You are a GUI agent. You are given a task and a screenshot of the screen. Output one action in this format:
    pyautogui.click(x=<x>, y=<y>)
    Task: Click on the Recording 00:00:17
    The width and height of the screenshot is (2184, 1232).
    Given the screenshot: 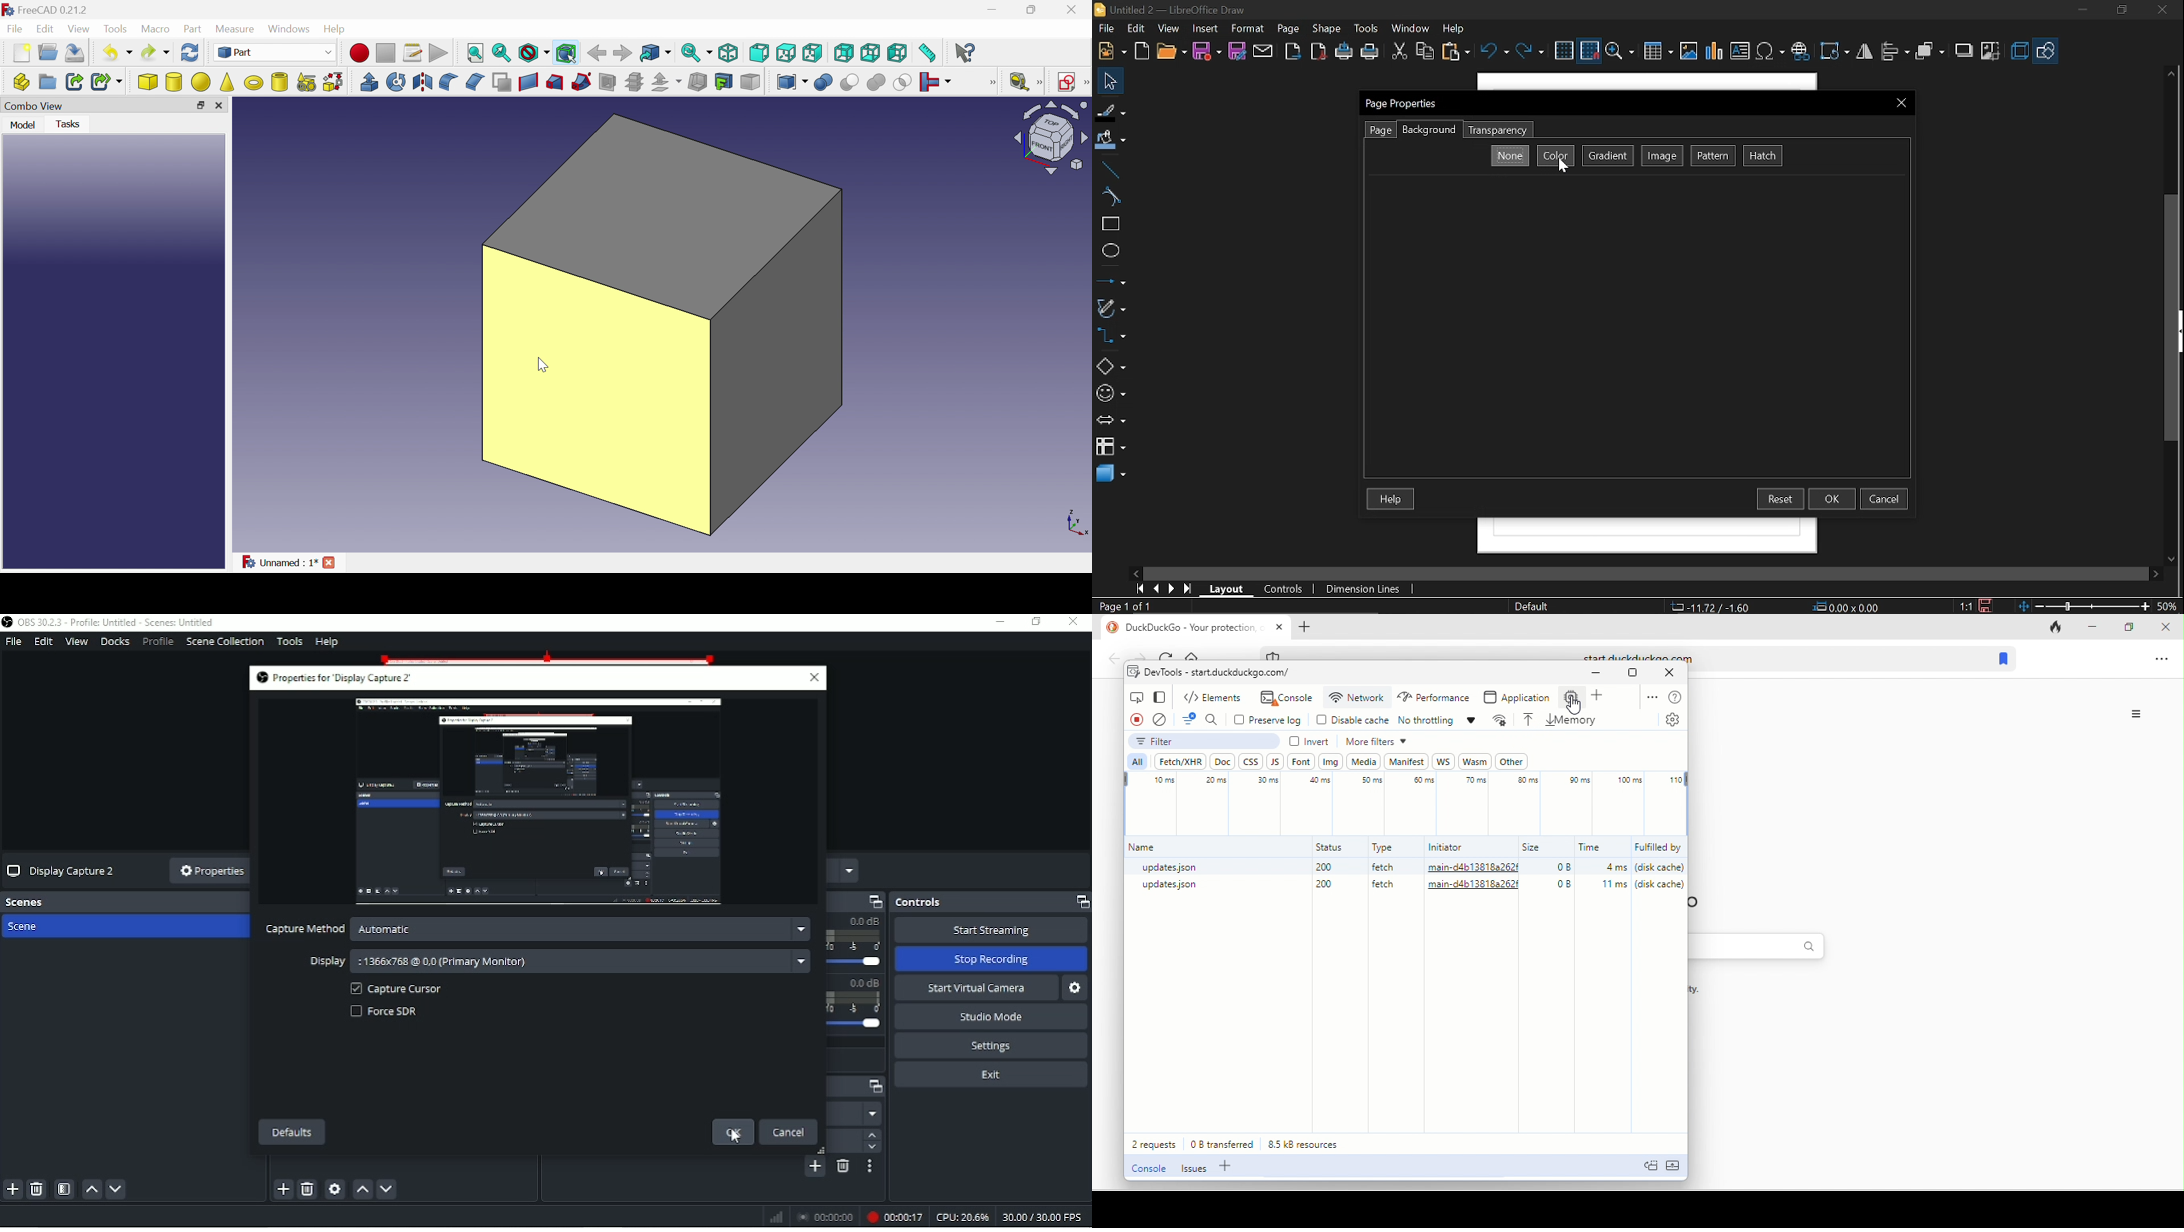 What is the action you would take?
    pyautogui.click(x=894, y=1216)
    